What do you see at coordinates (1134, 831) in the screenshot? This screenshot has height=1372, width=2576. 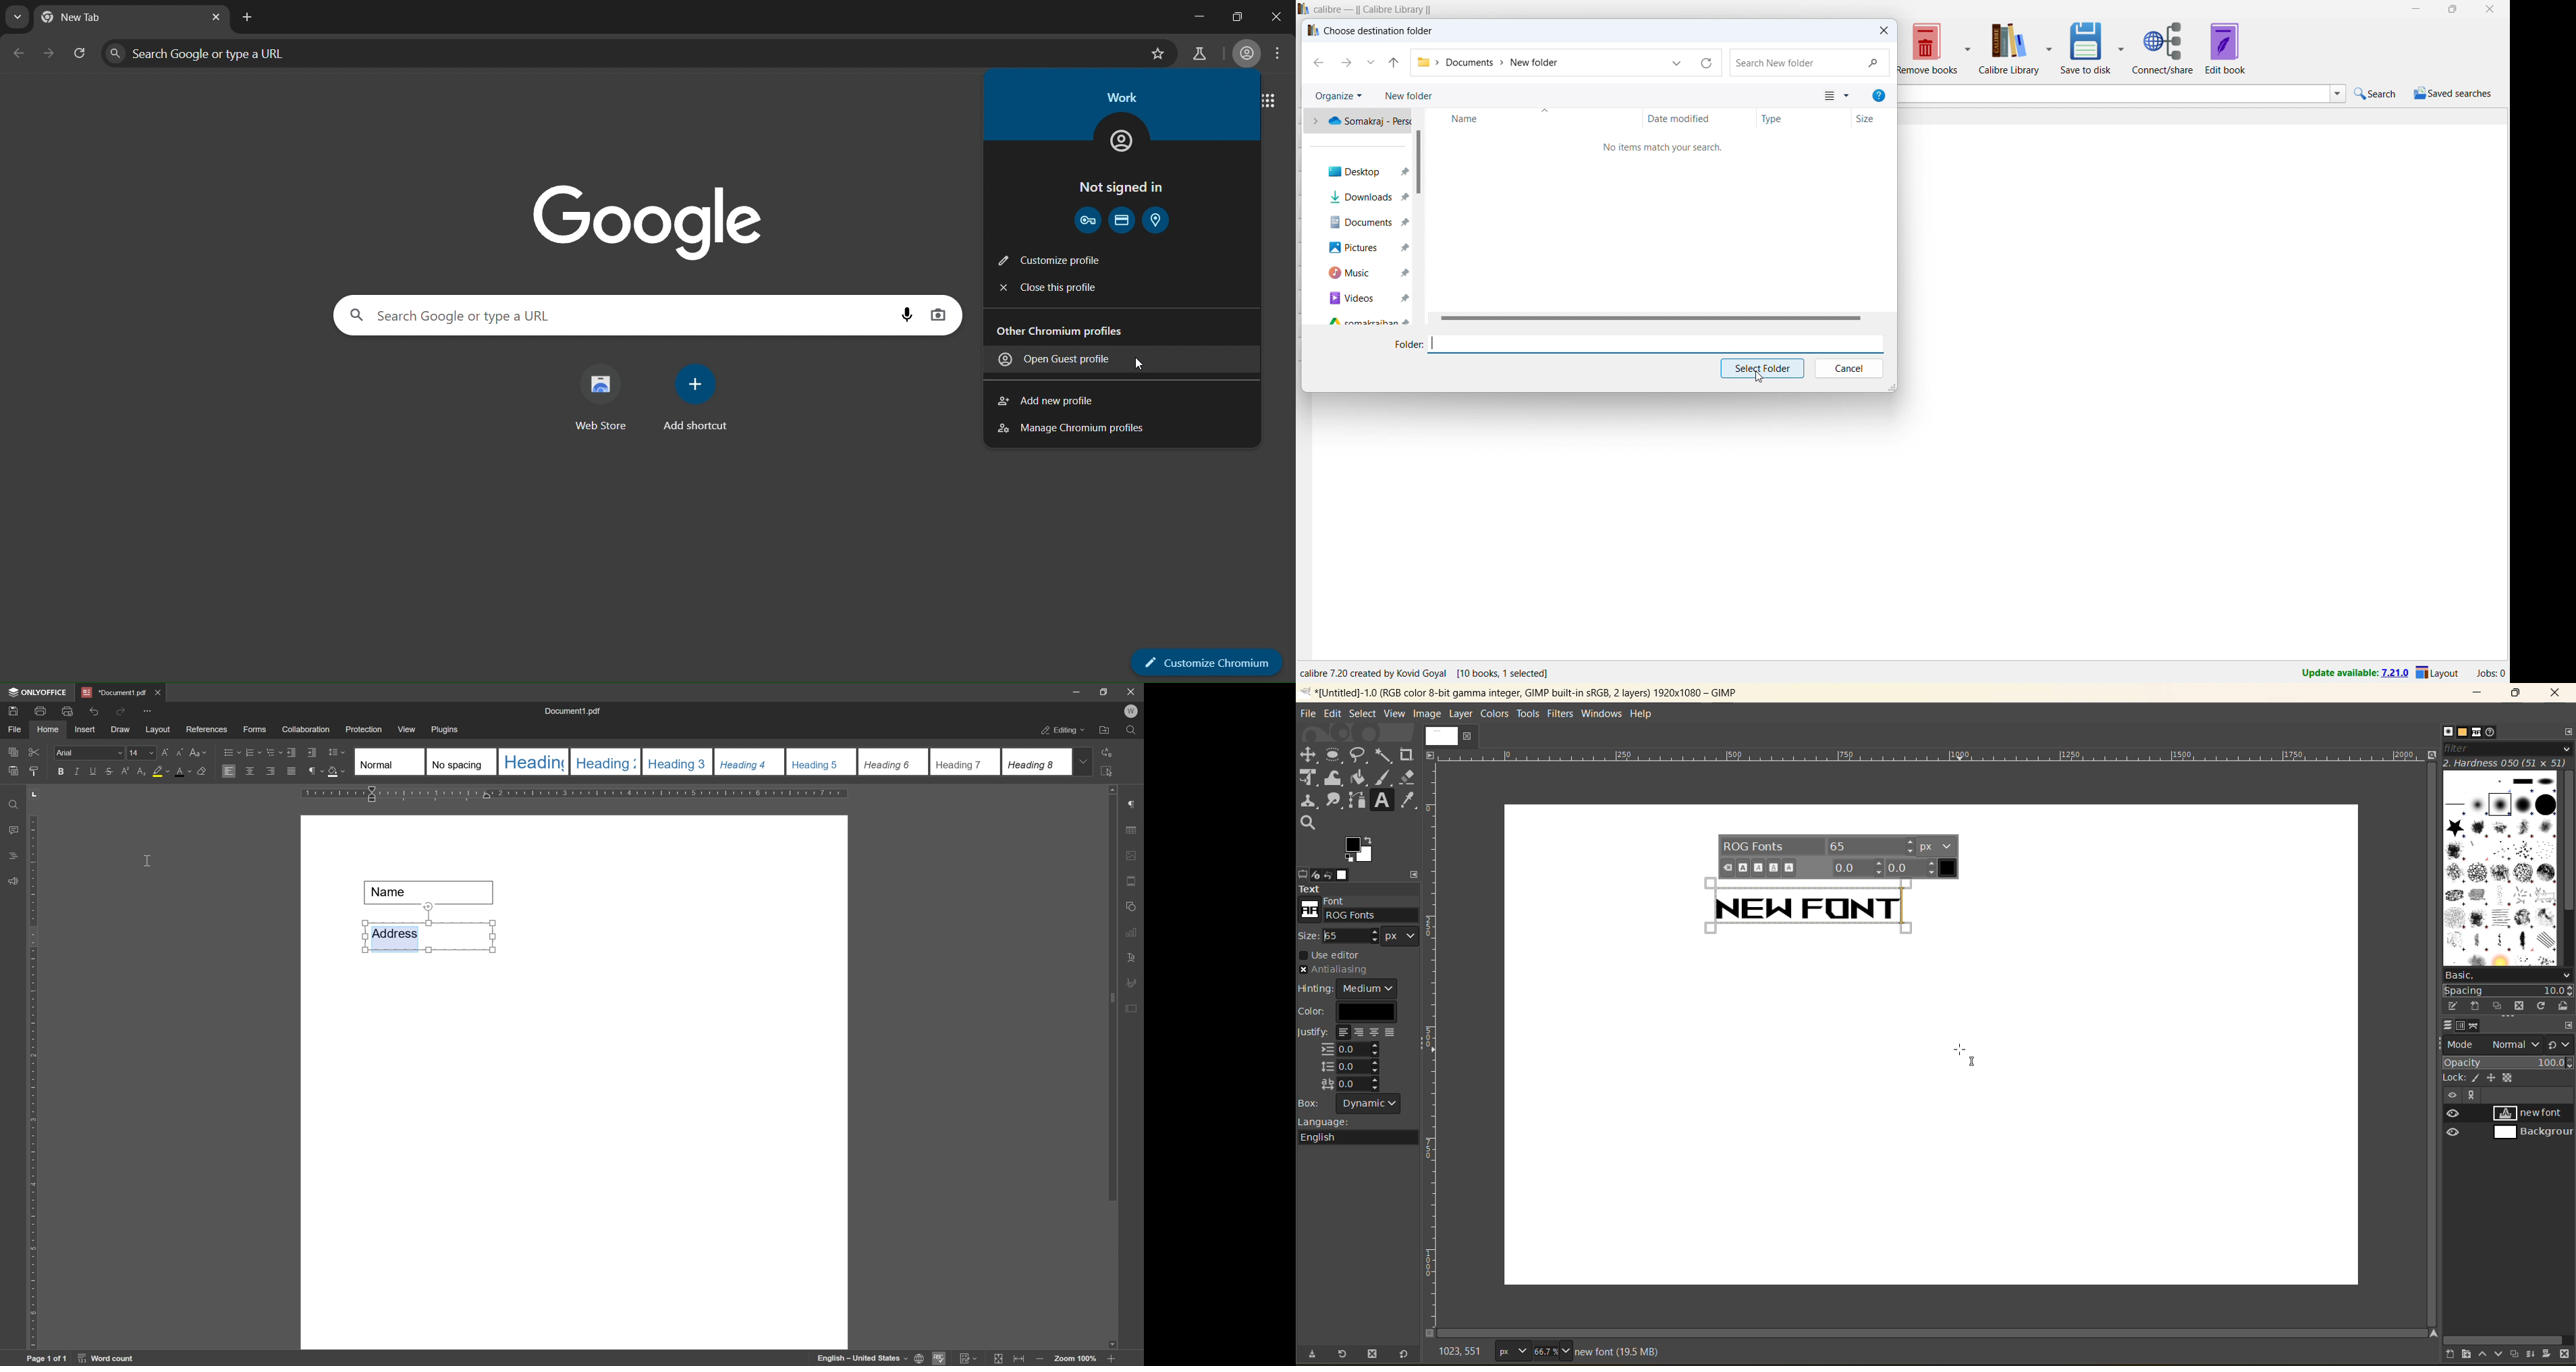 I see `table settings` at bounding box center [1134, 831].